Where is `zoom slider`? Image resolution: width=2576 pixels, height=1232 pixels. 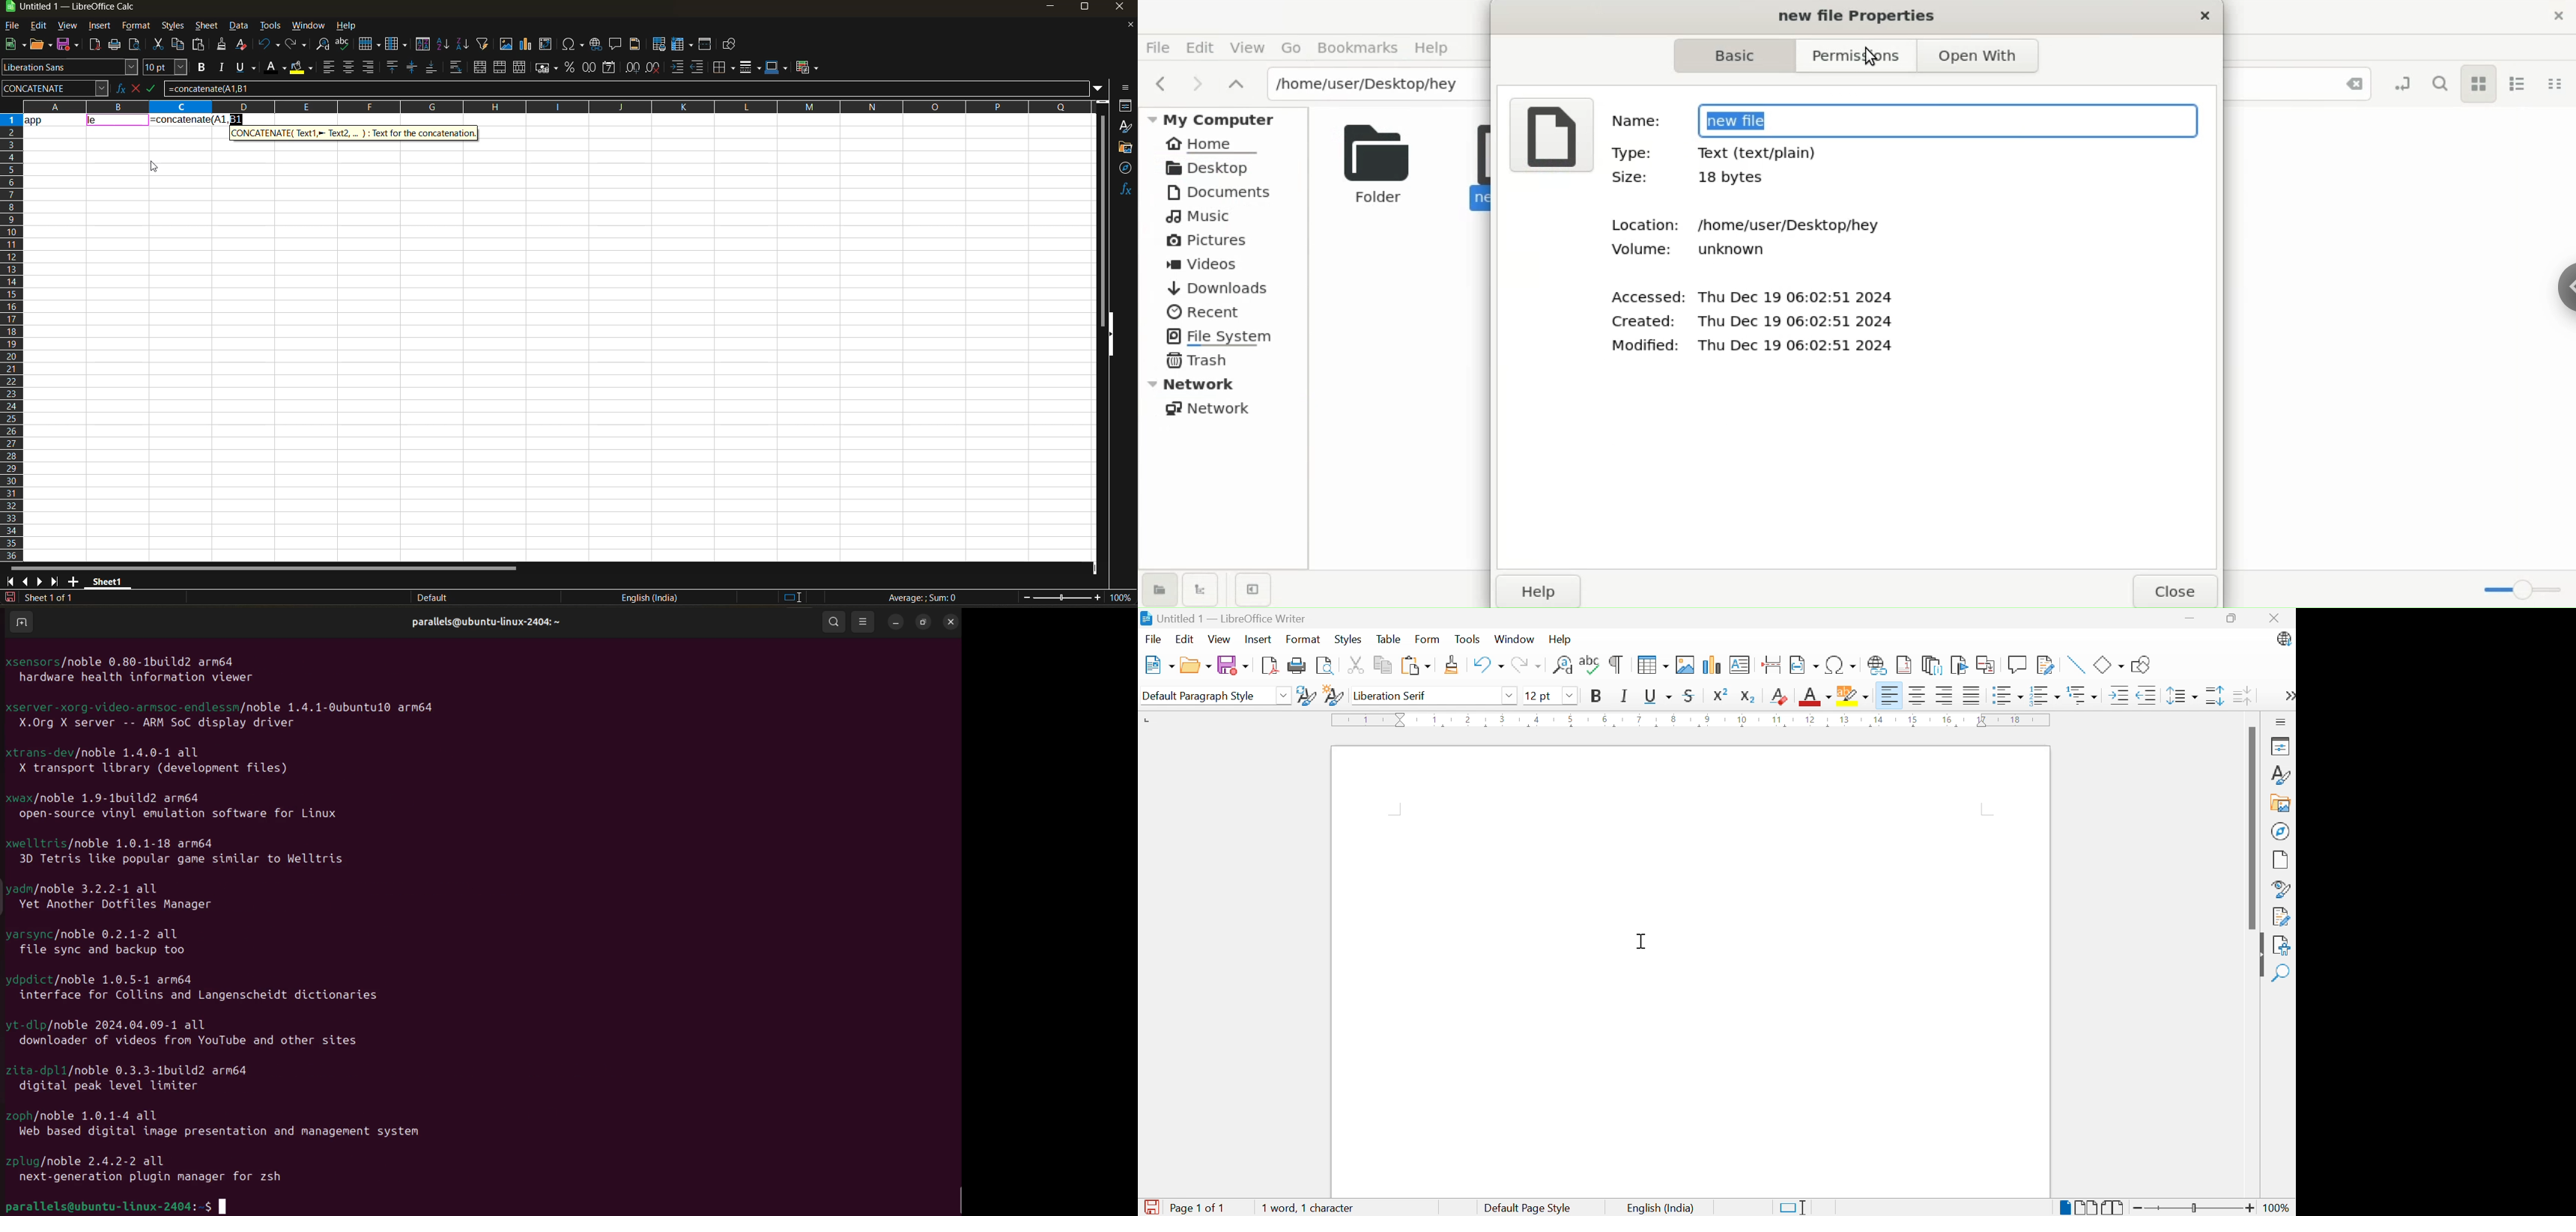 zoom slider is located at coordinates (1062, 598).